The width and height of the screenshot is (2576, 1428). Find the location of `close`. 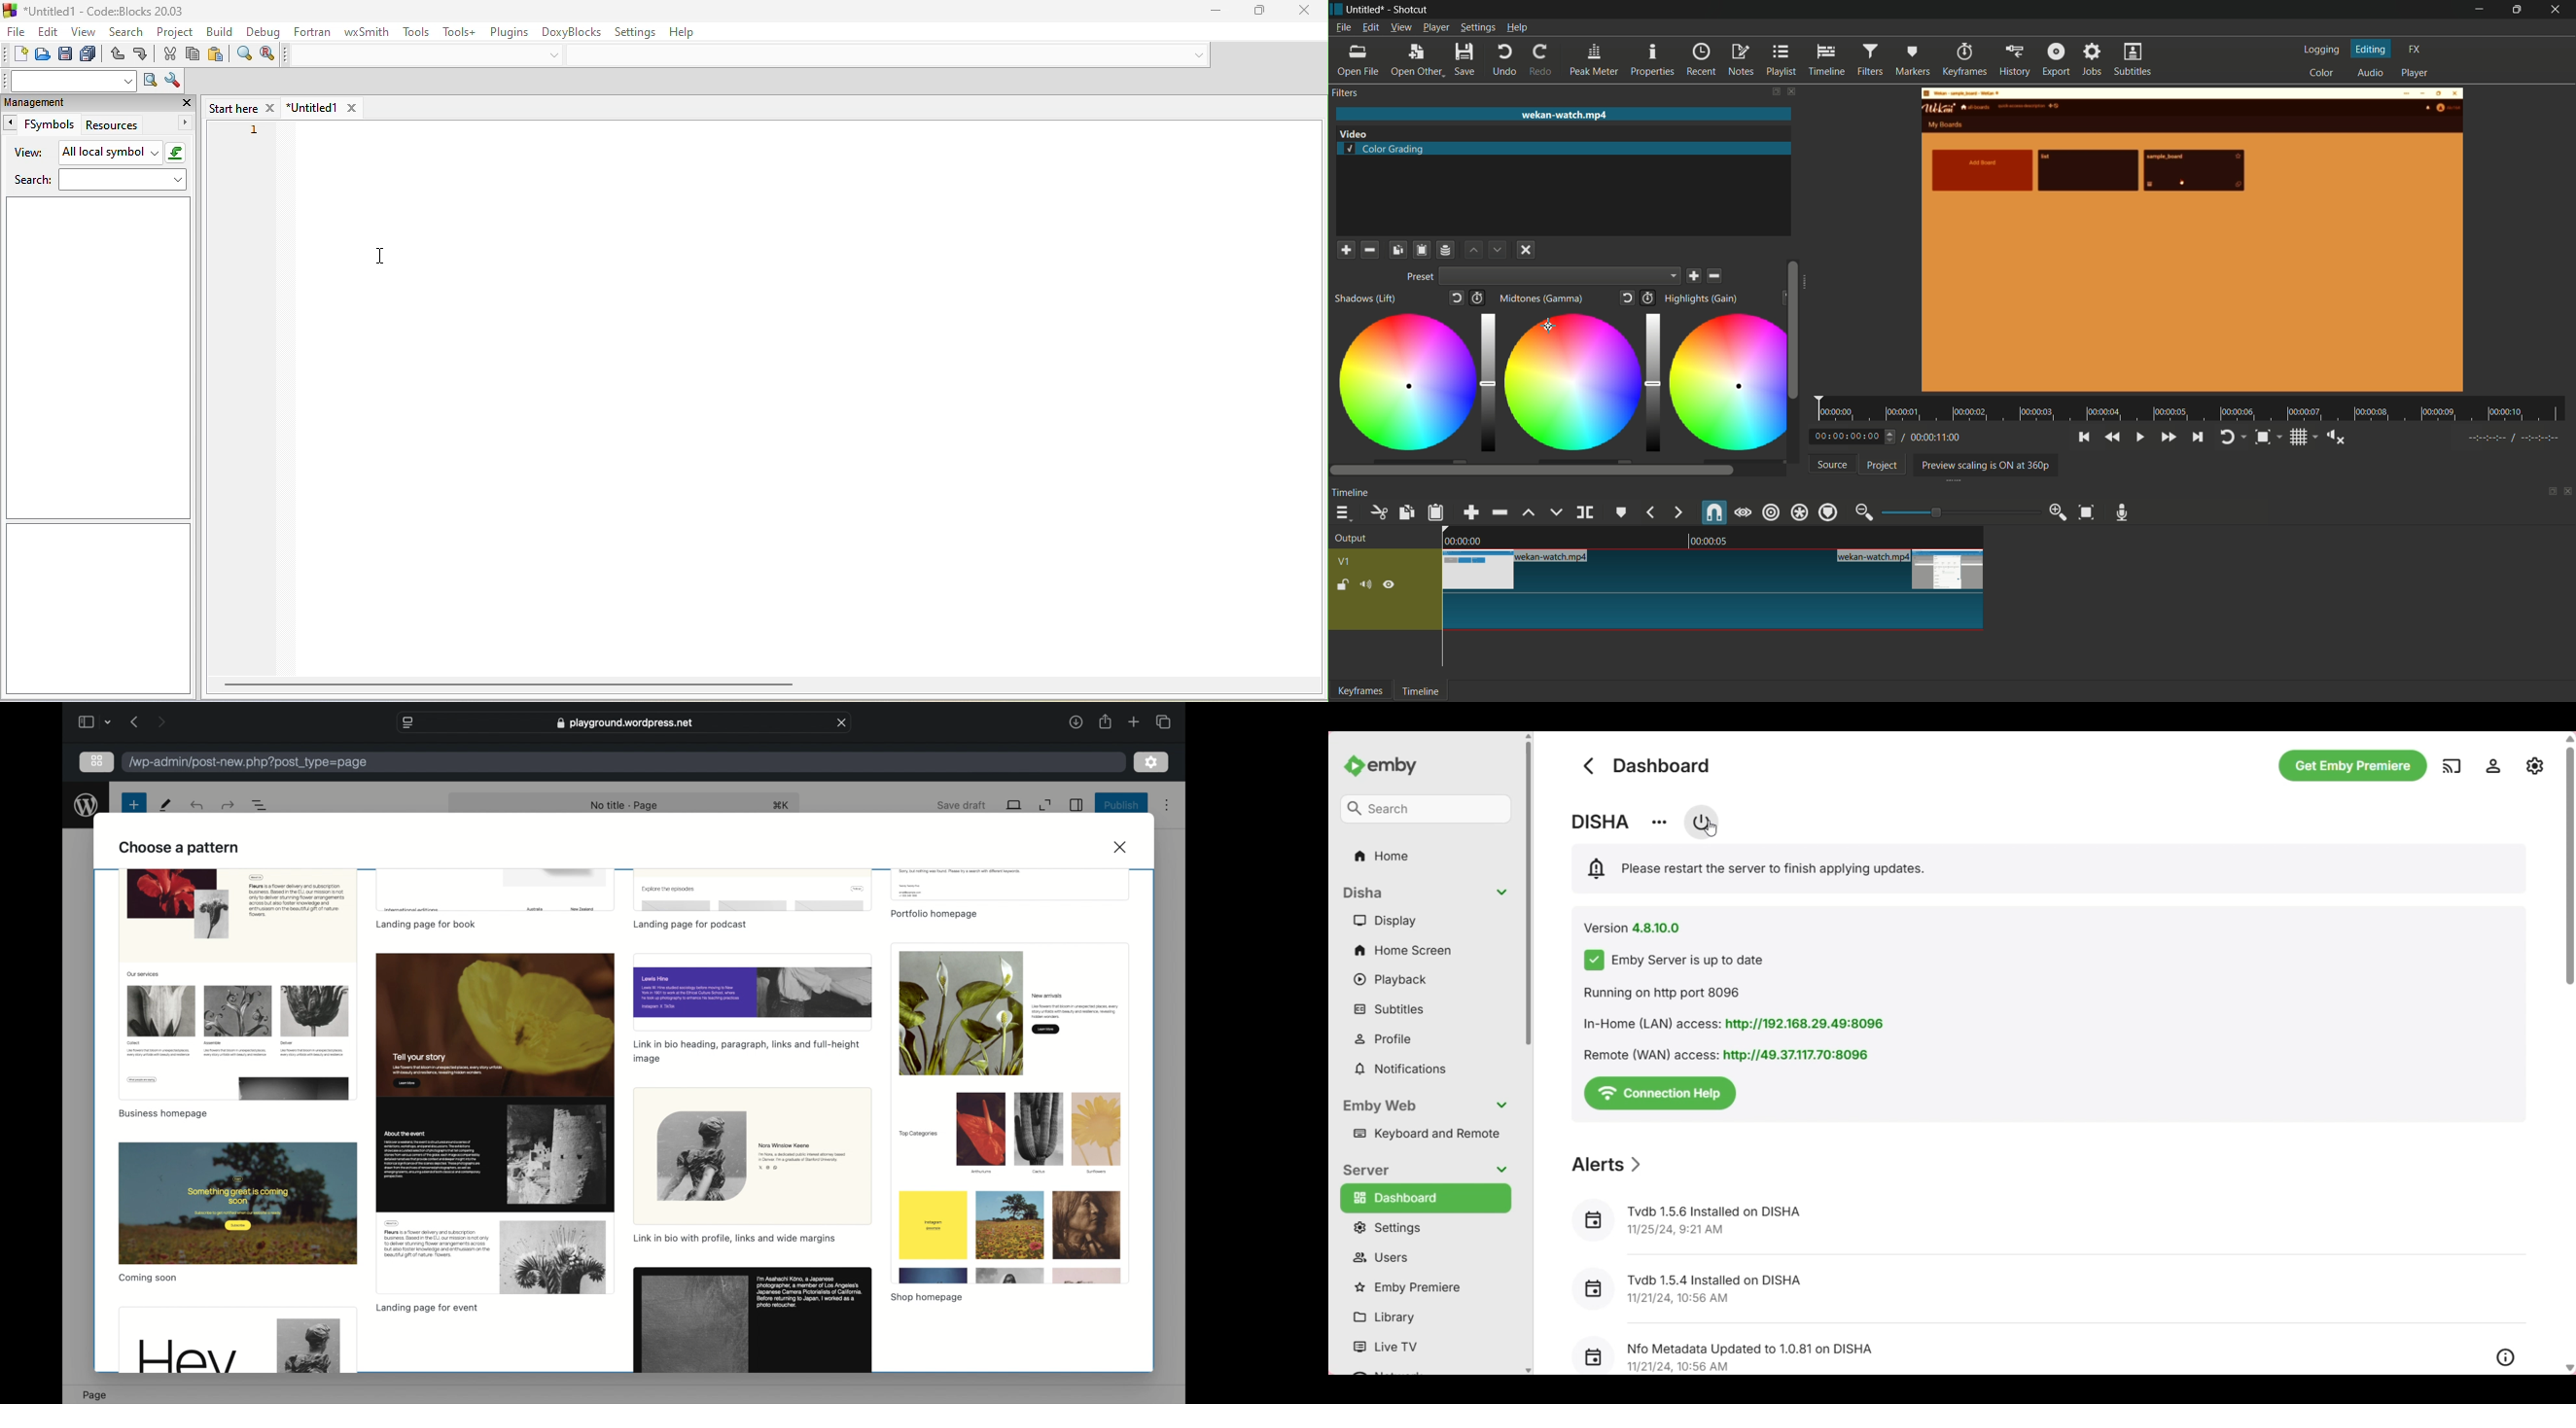

close is located at coordinates (1307, 13).